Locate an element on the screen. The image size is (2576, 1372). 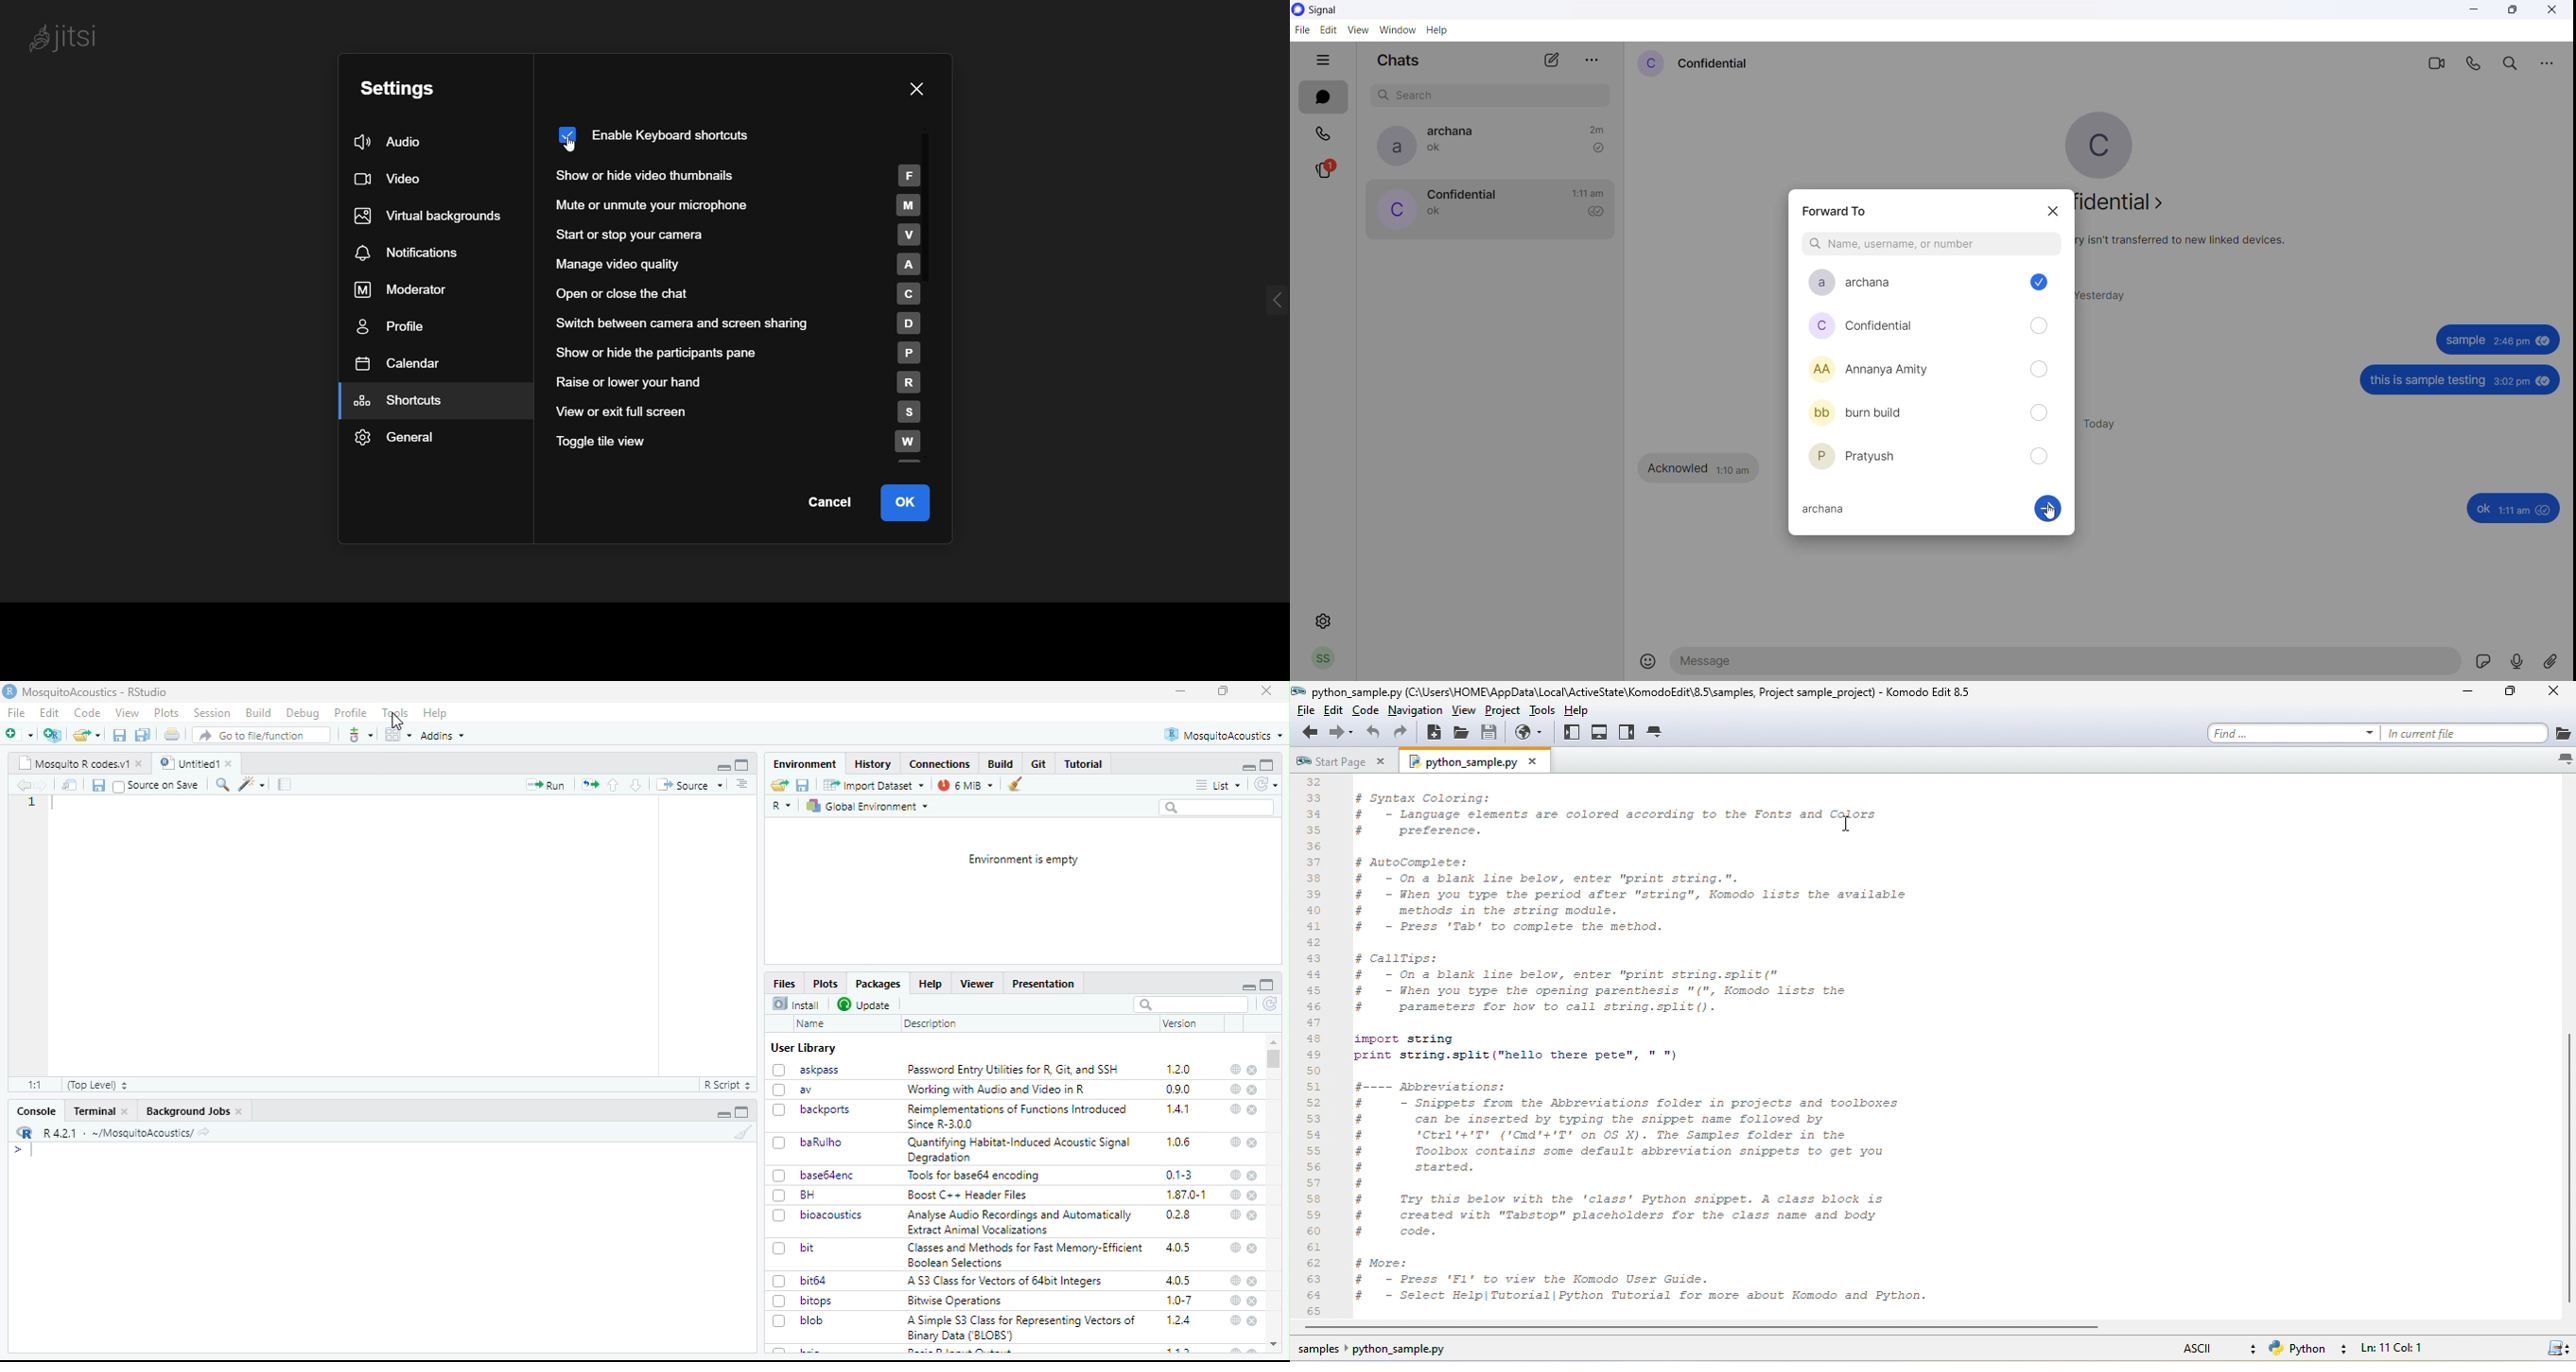
Presentation is located at coordinates (1043, 985).